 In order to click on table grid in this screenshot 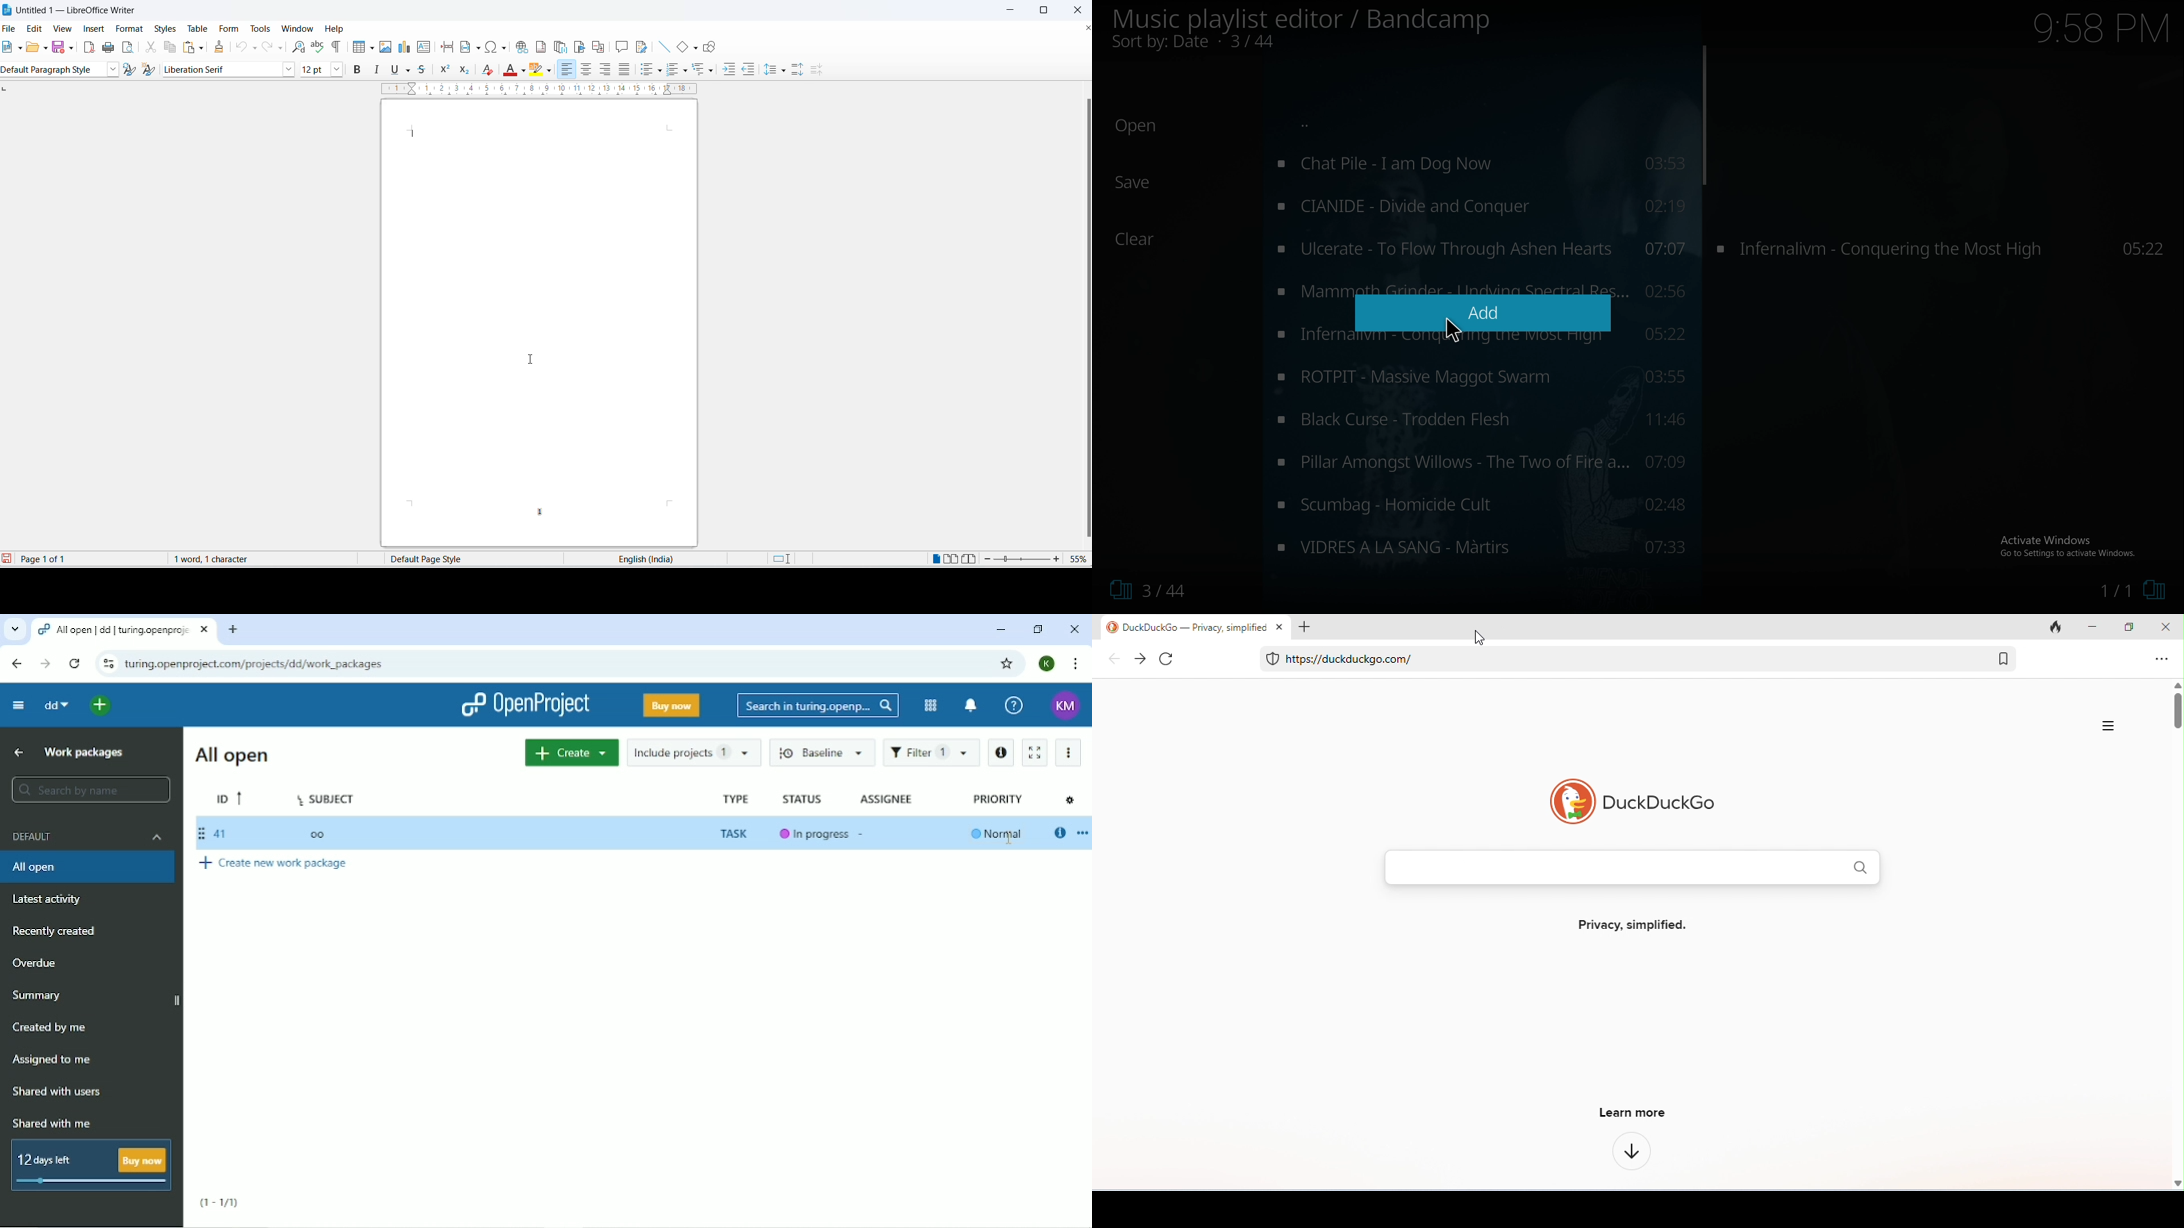, I will do `click(370, 48)`.